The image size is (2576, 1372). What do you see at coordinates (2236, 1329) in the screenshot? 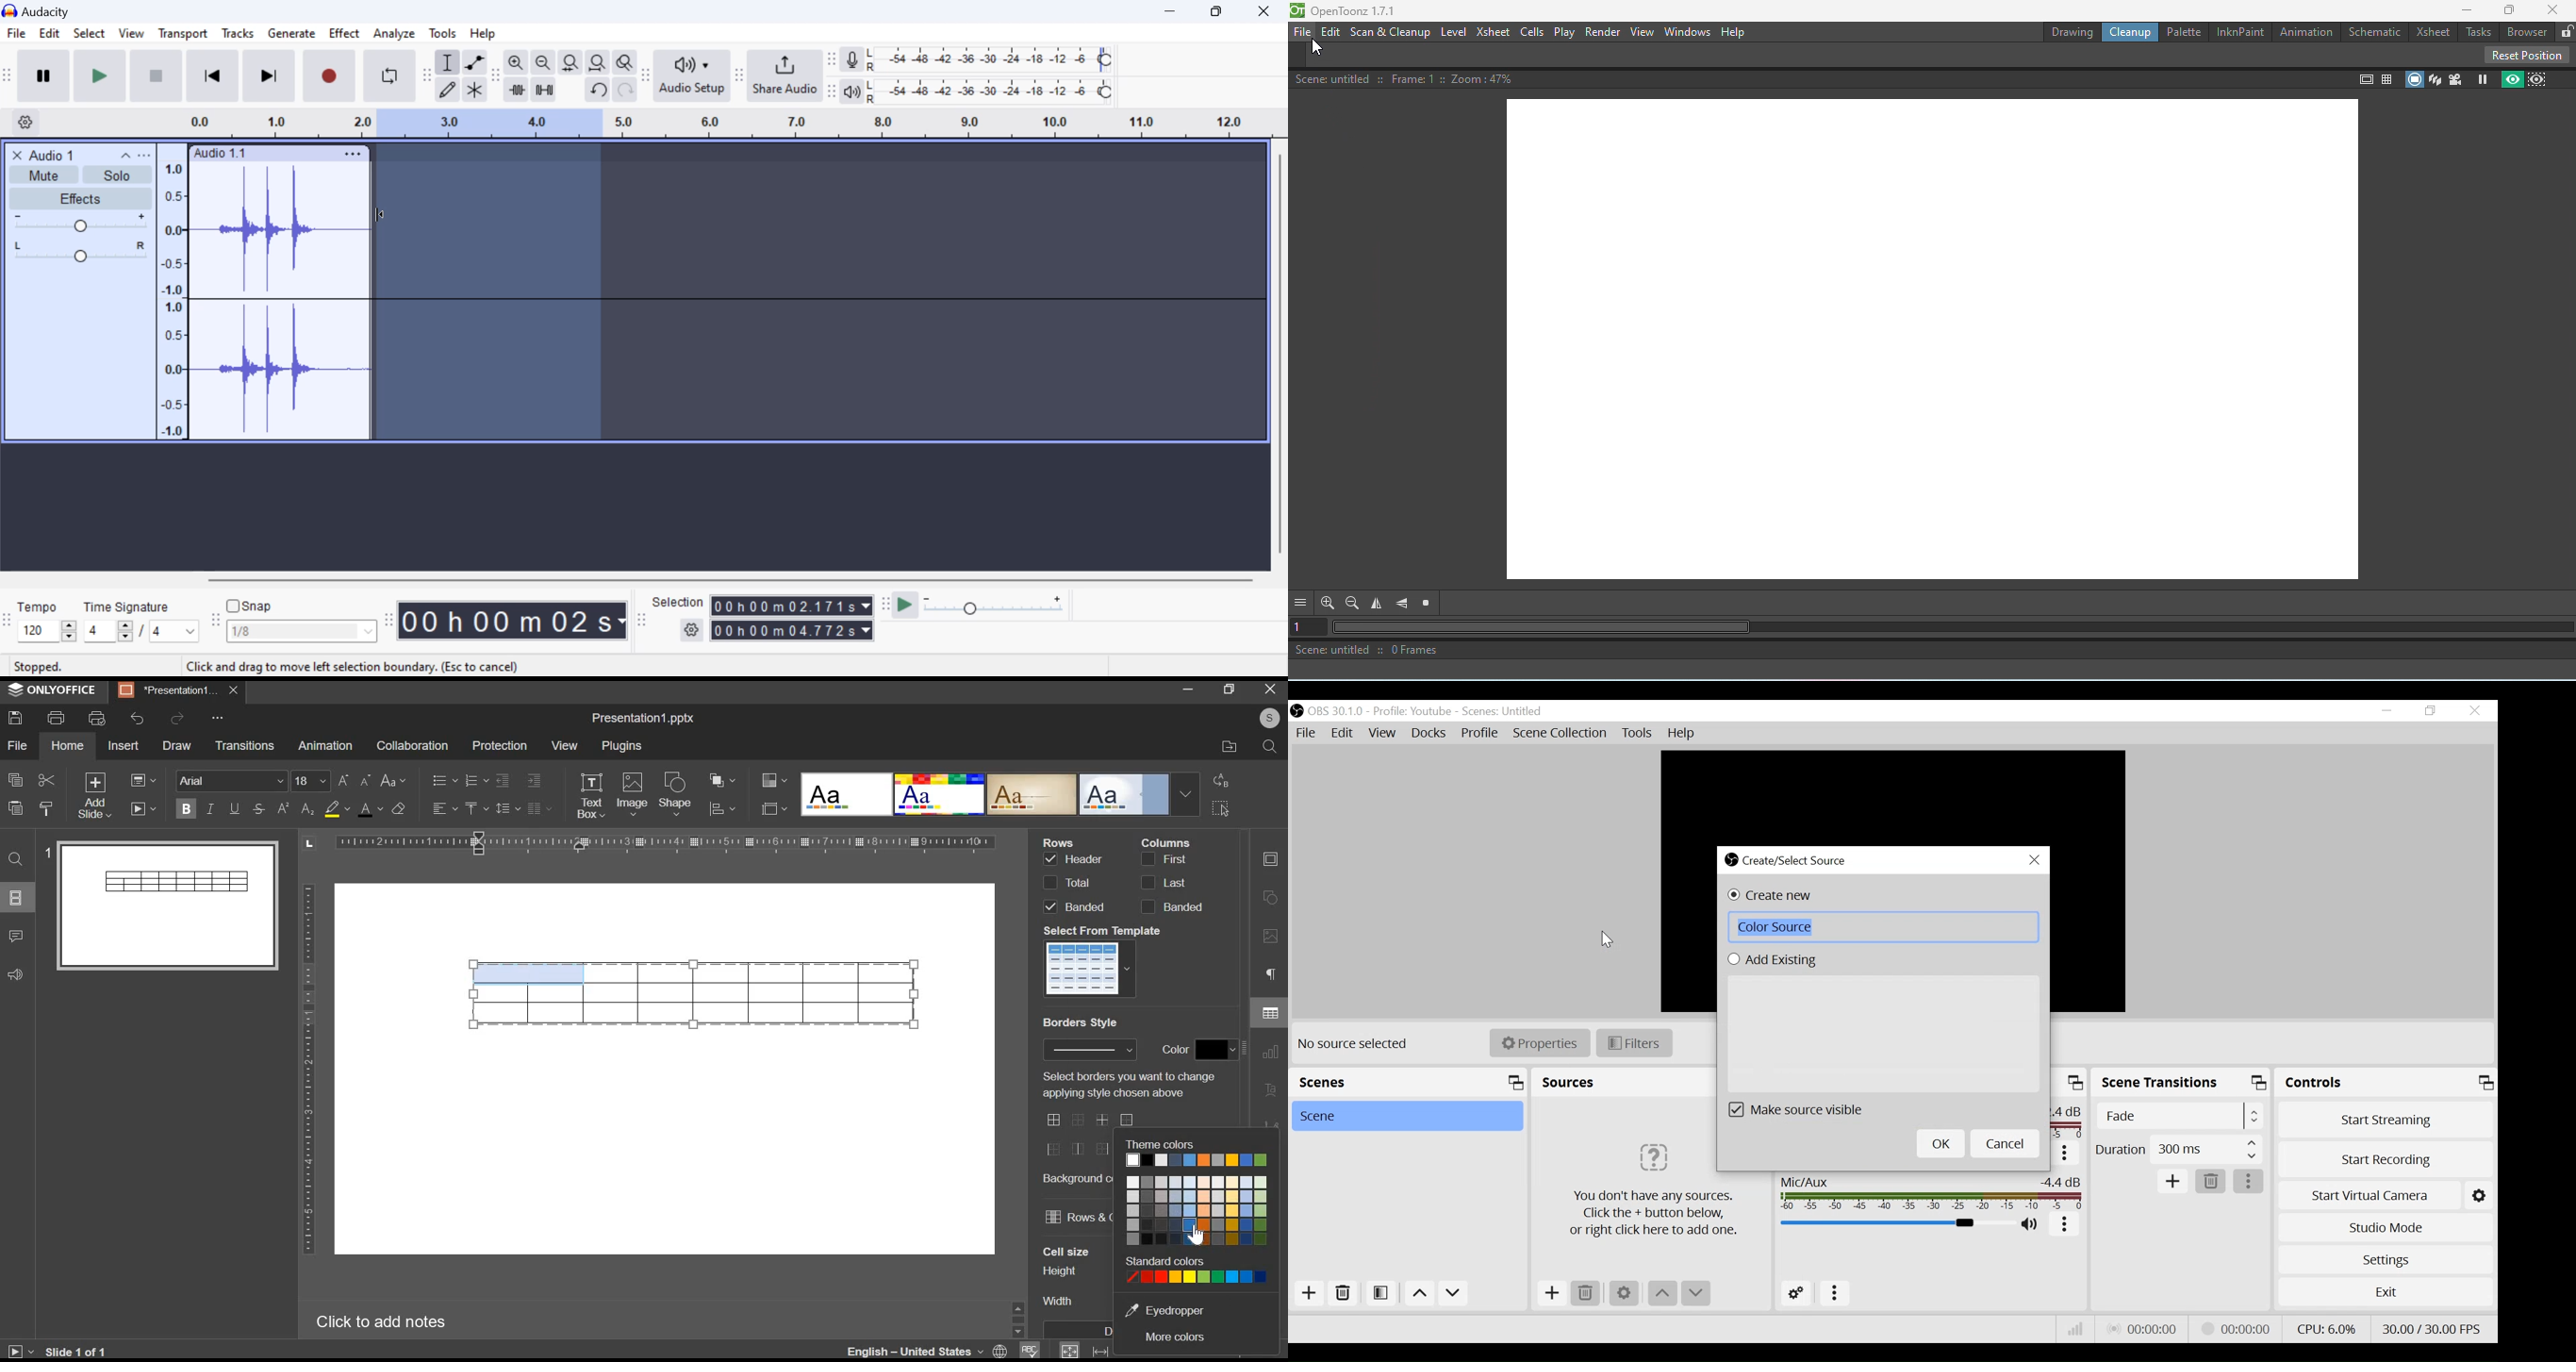
I see `Streaming Status` at bounding box center [2236, 1329].